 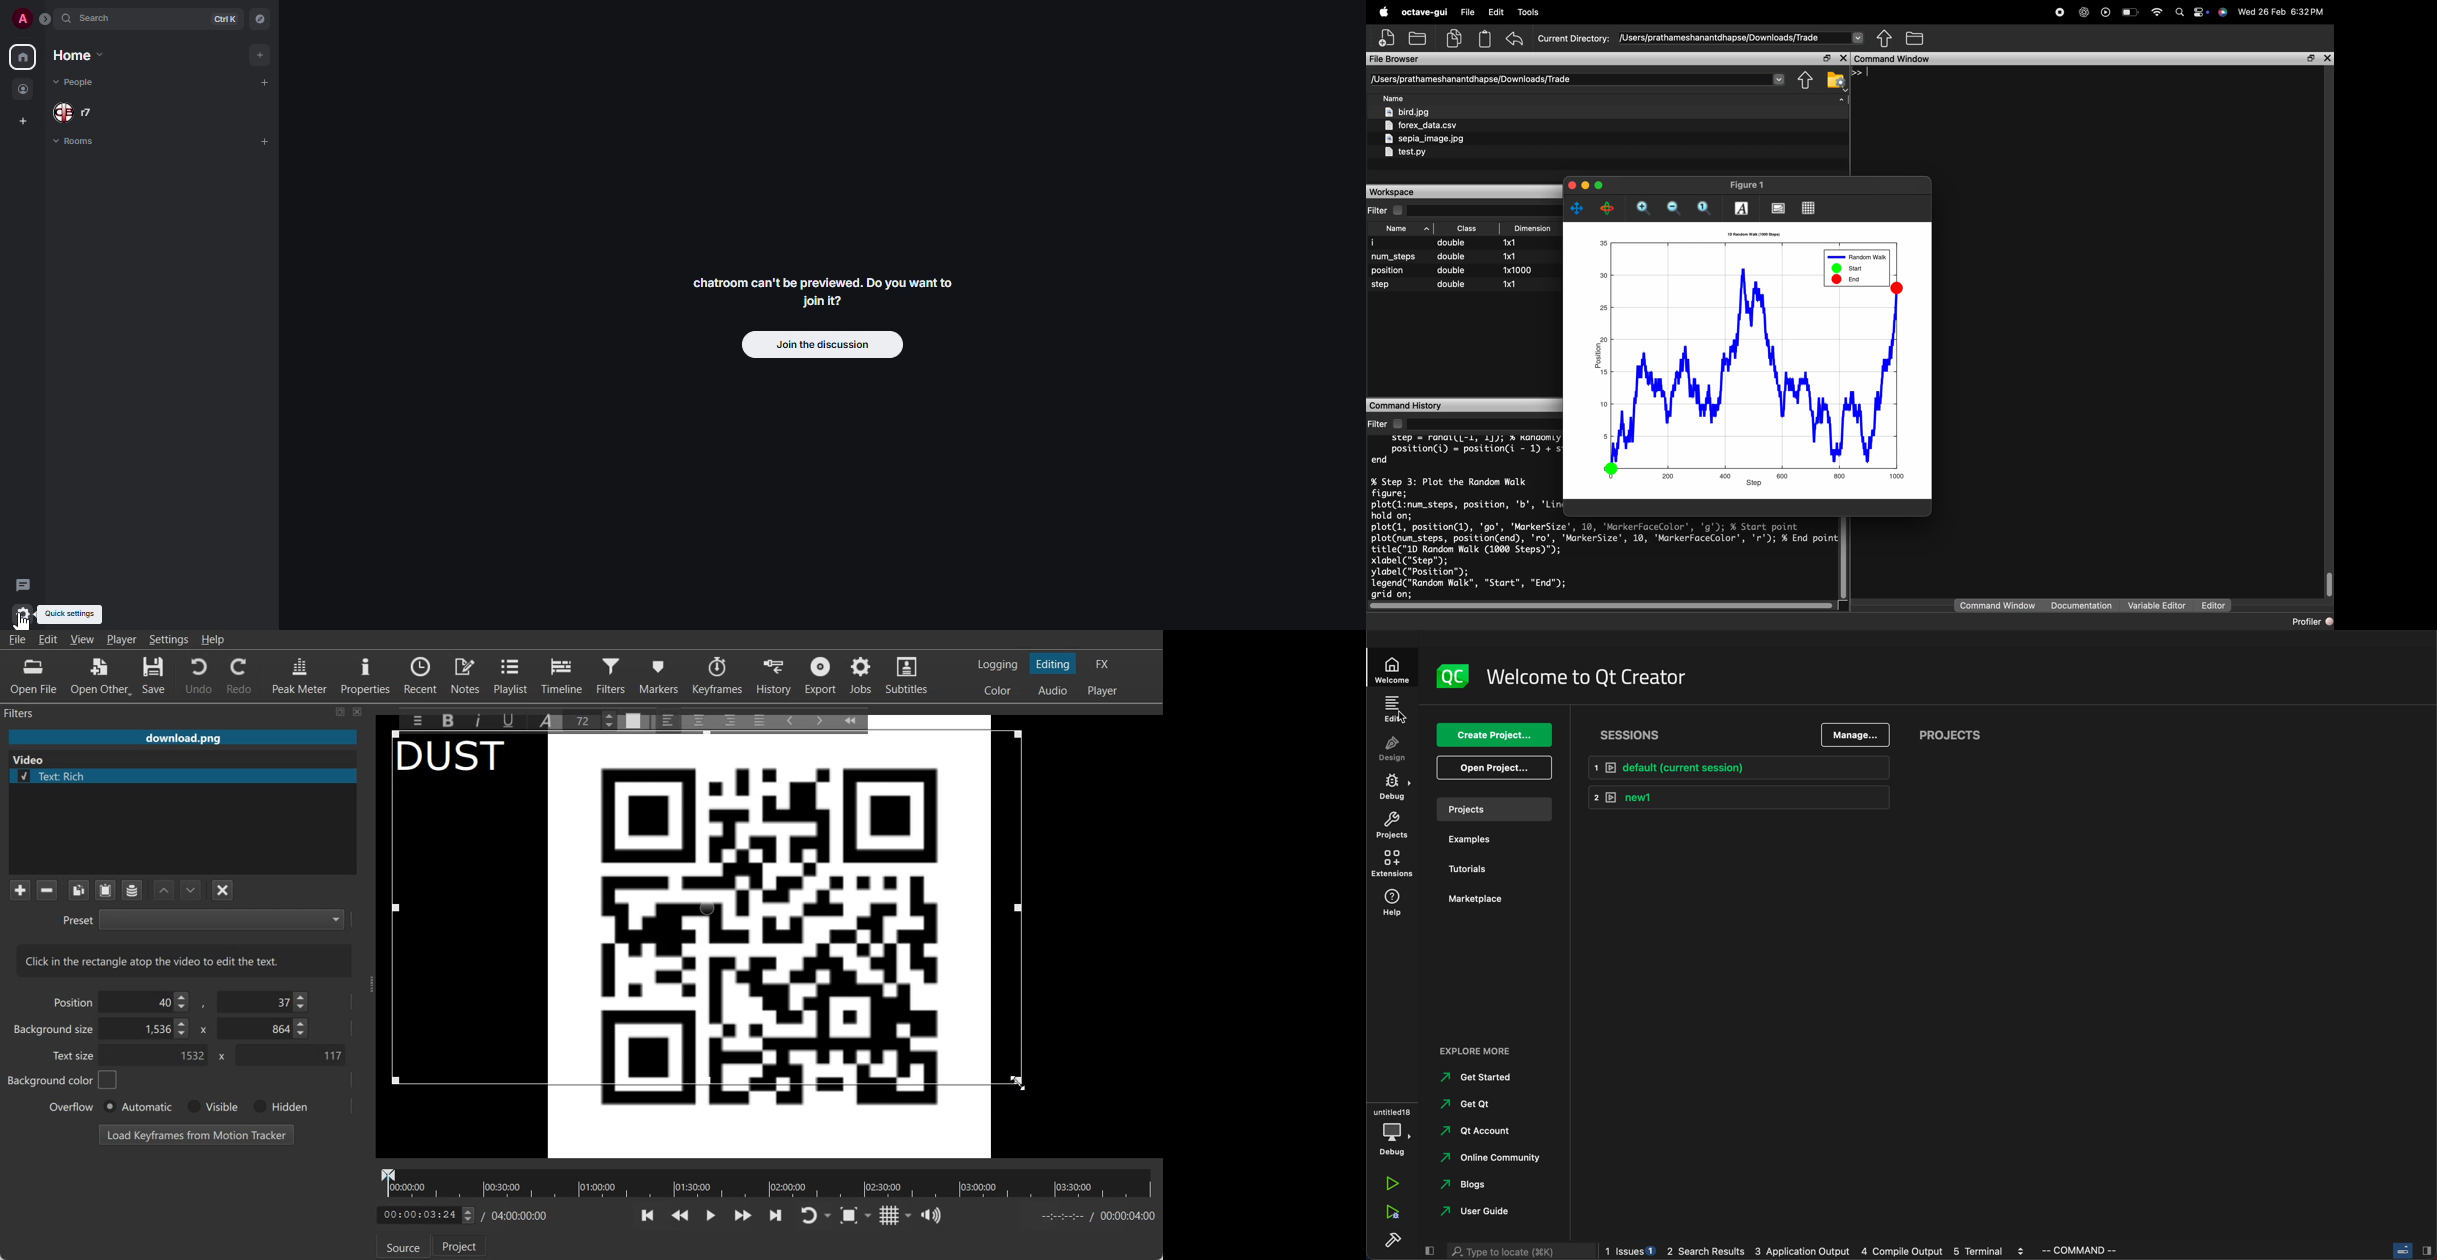 I want to click on welcome to qt, so click(x=1587, y=677).